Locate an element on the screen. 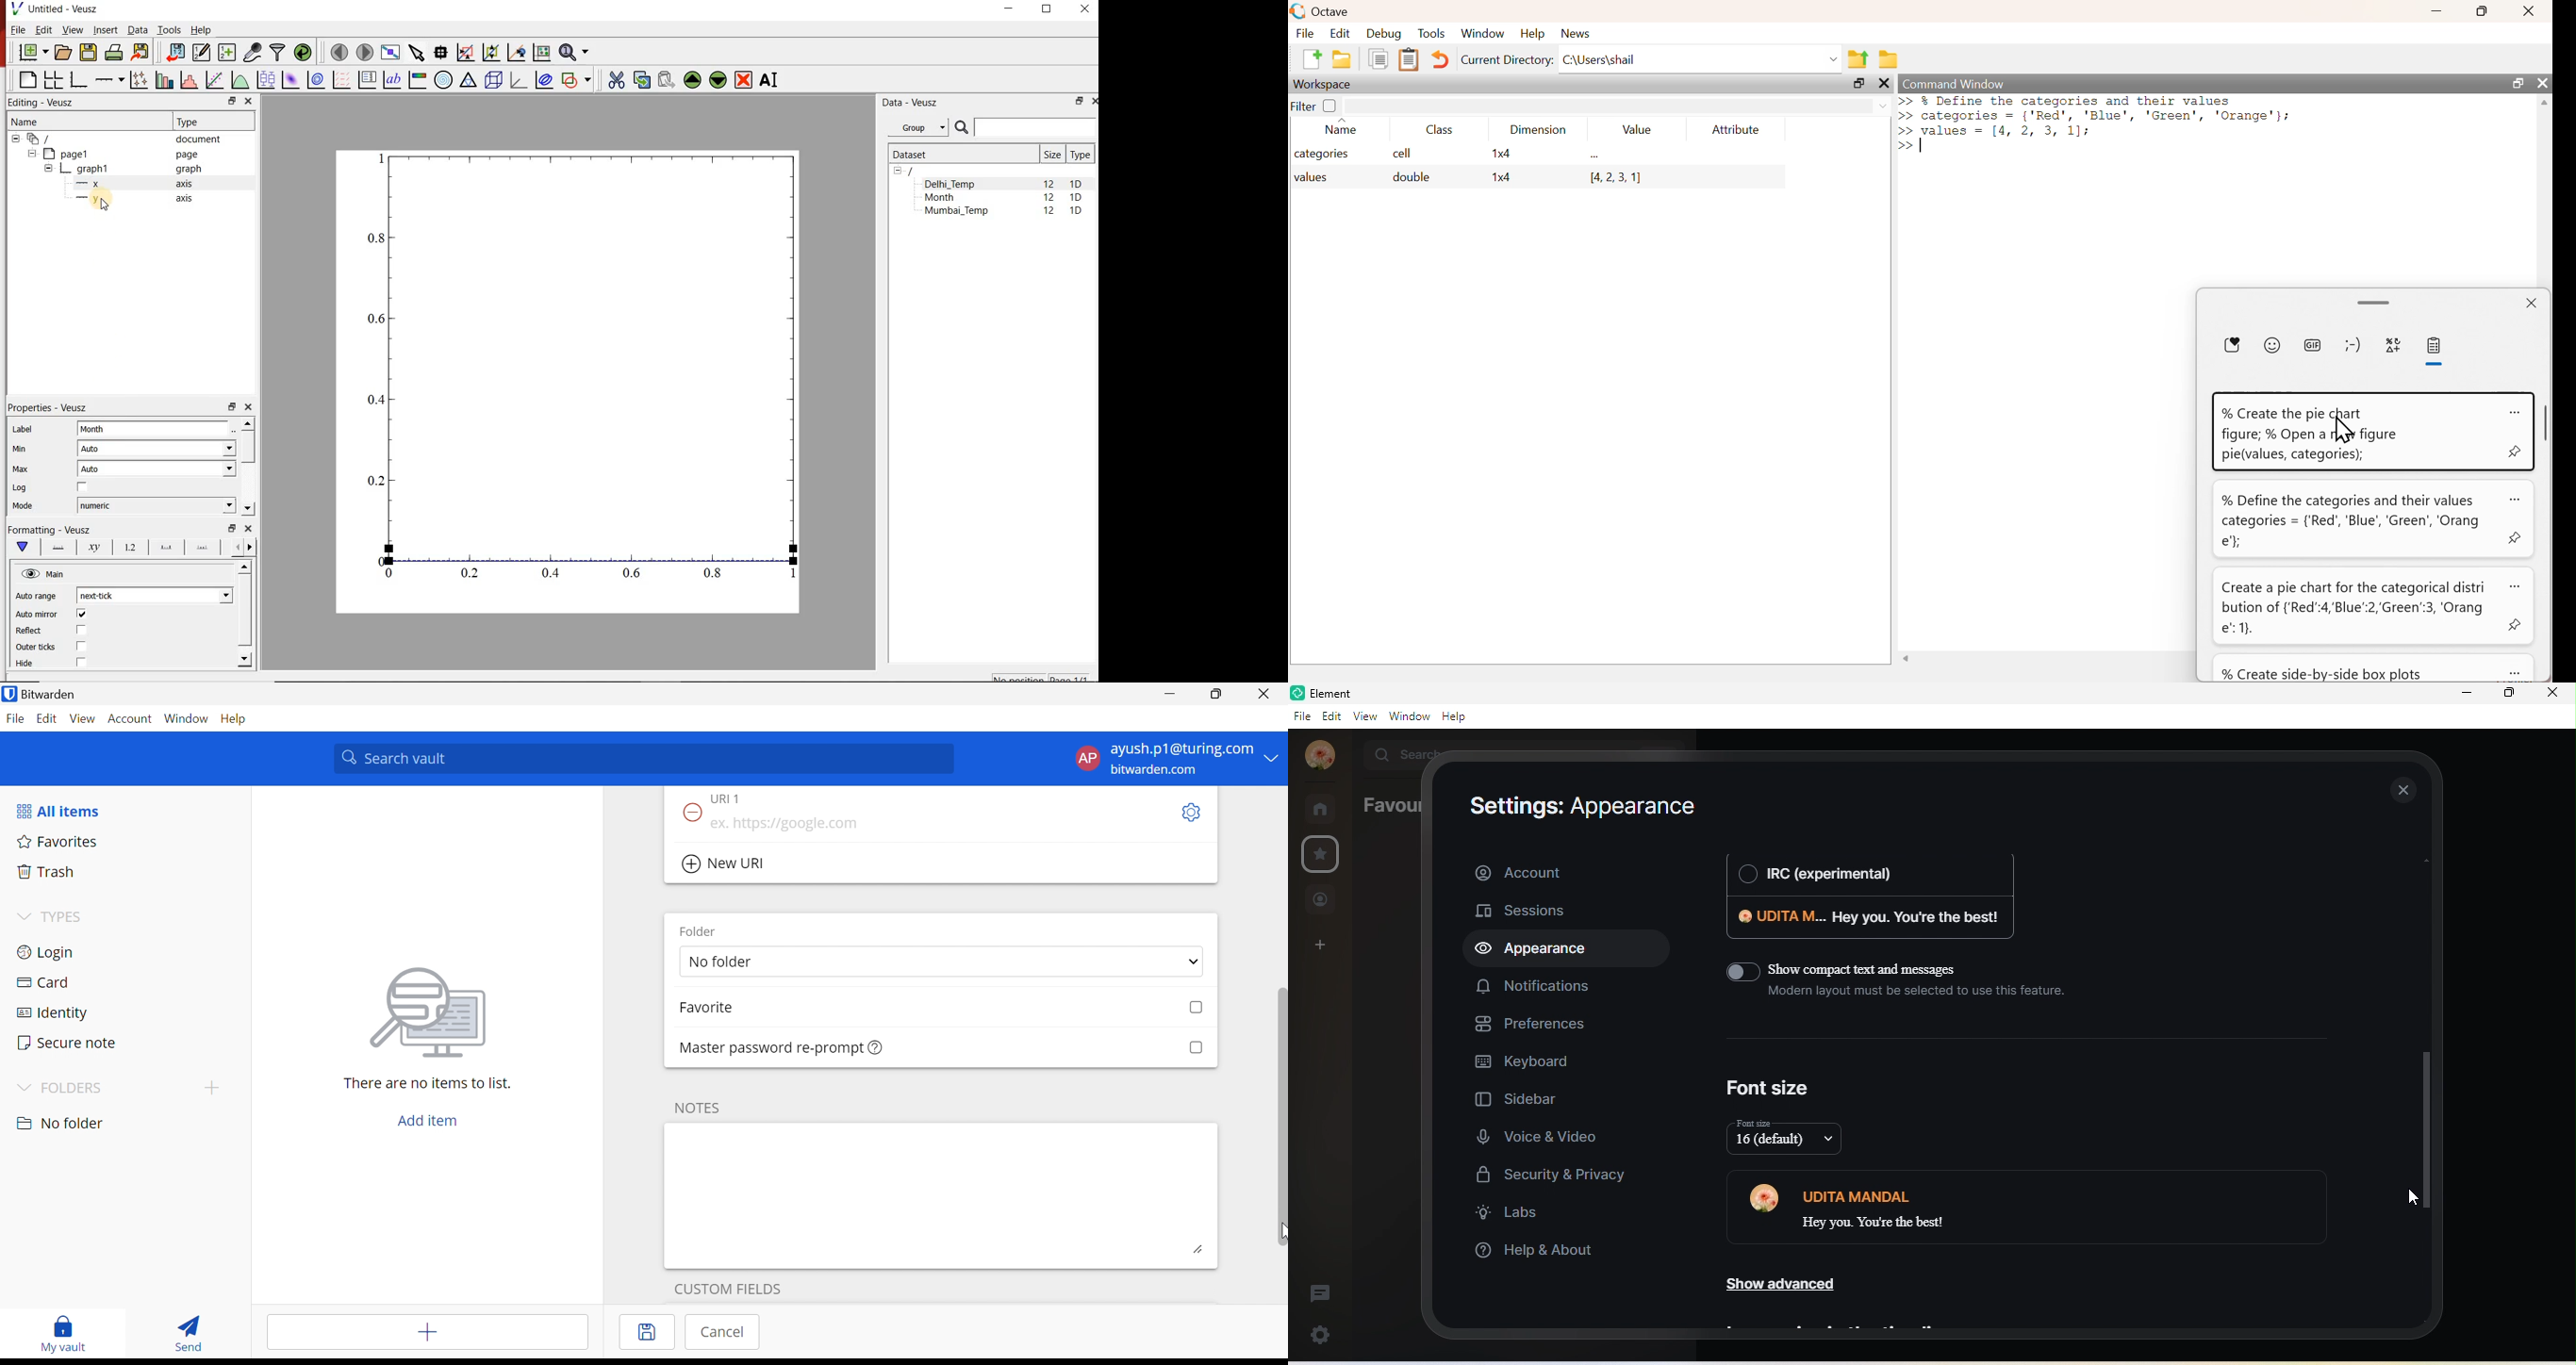 Image resolution: width=2576 pixels, height=1372 pixels. cursor movement is located at coordinates (2407, 1200).